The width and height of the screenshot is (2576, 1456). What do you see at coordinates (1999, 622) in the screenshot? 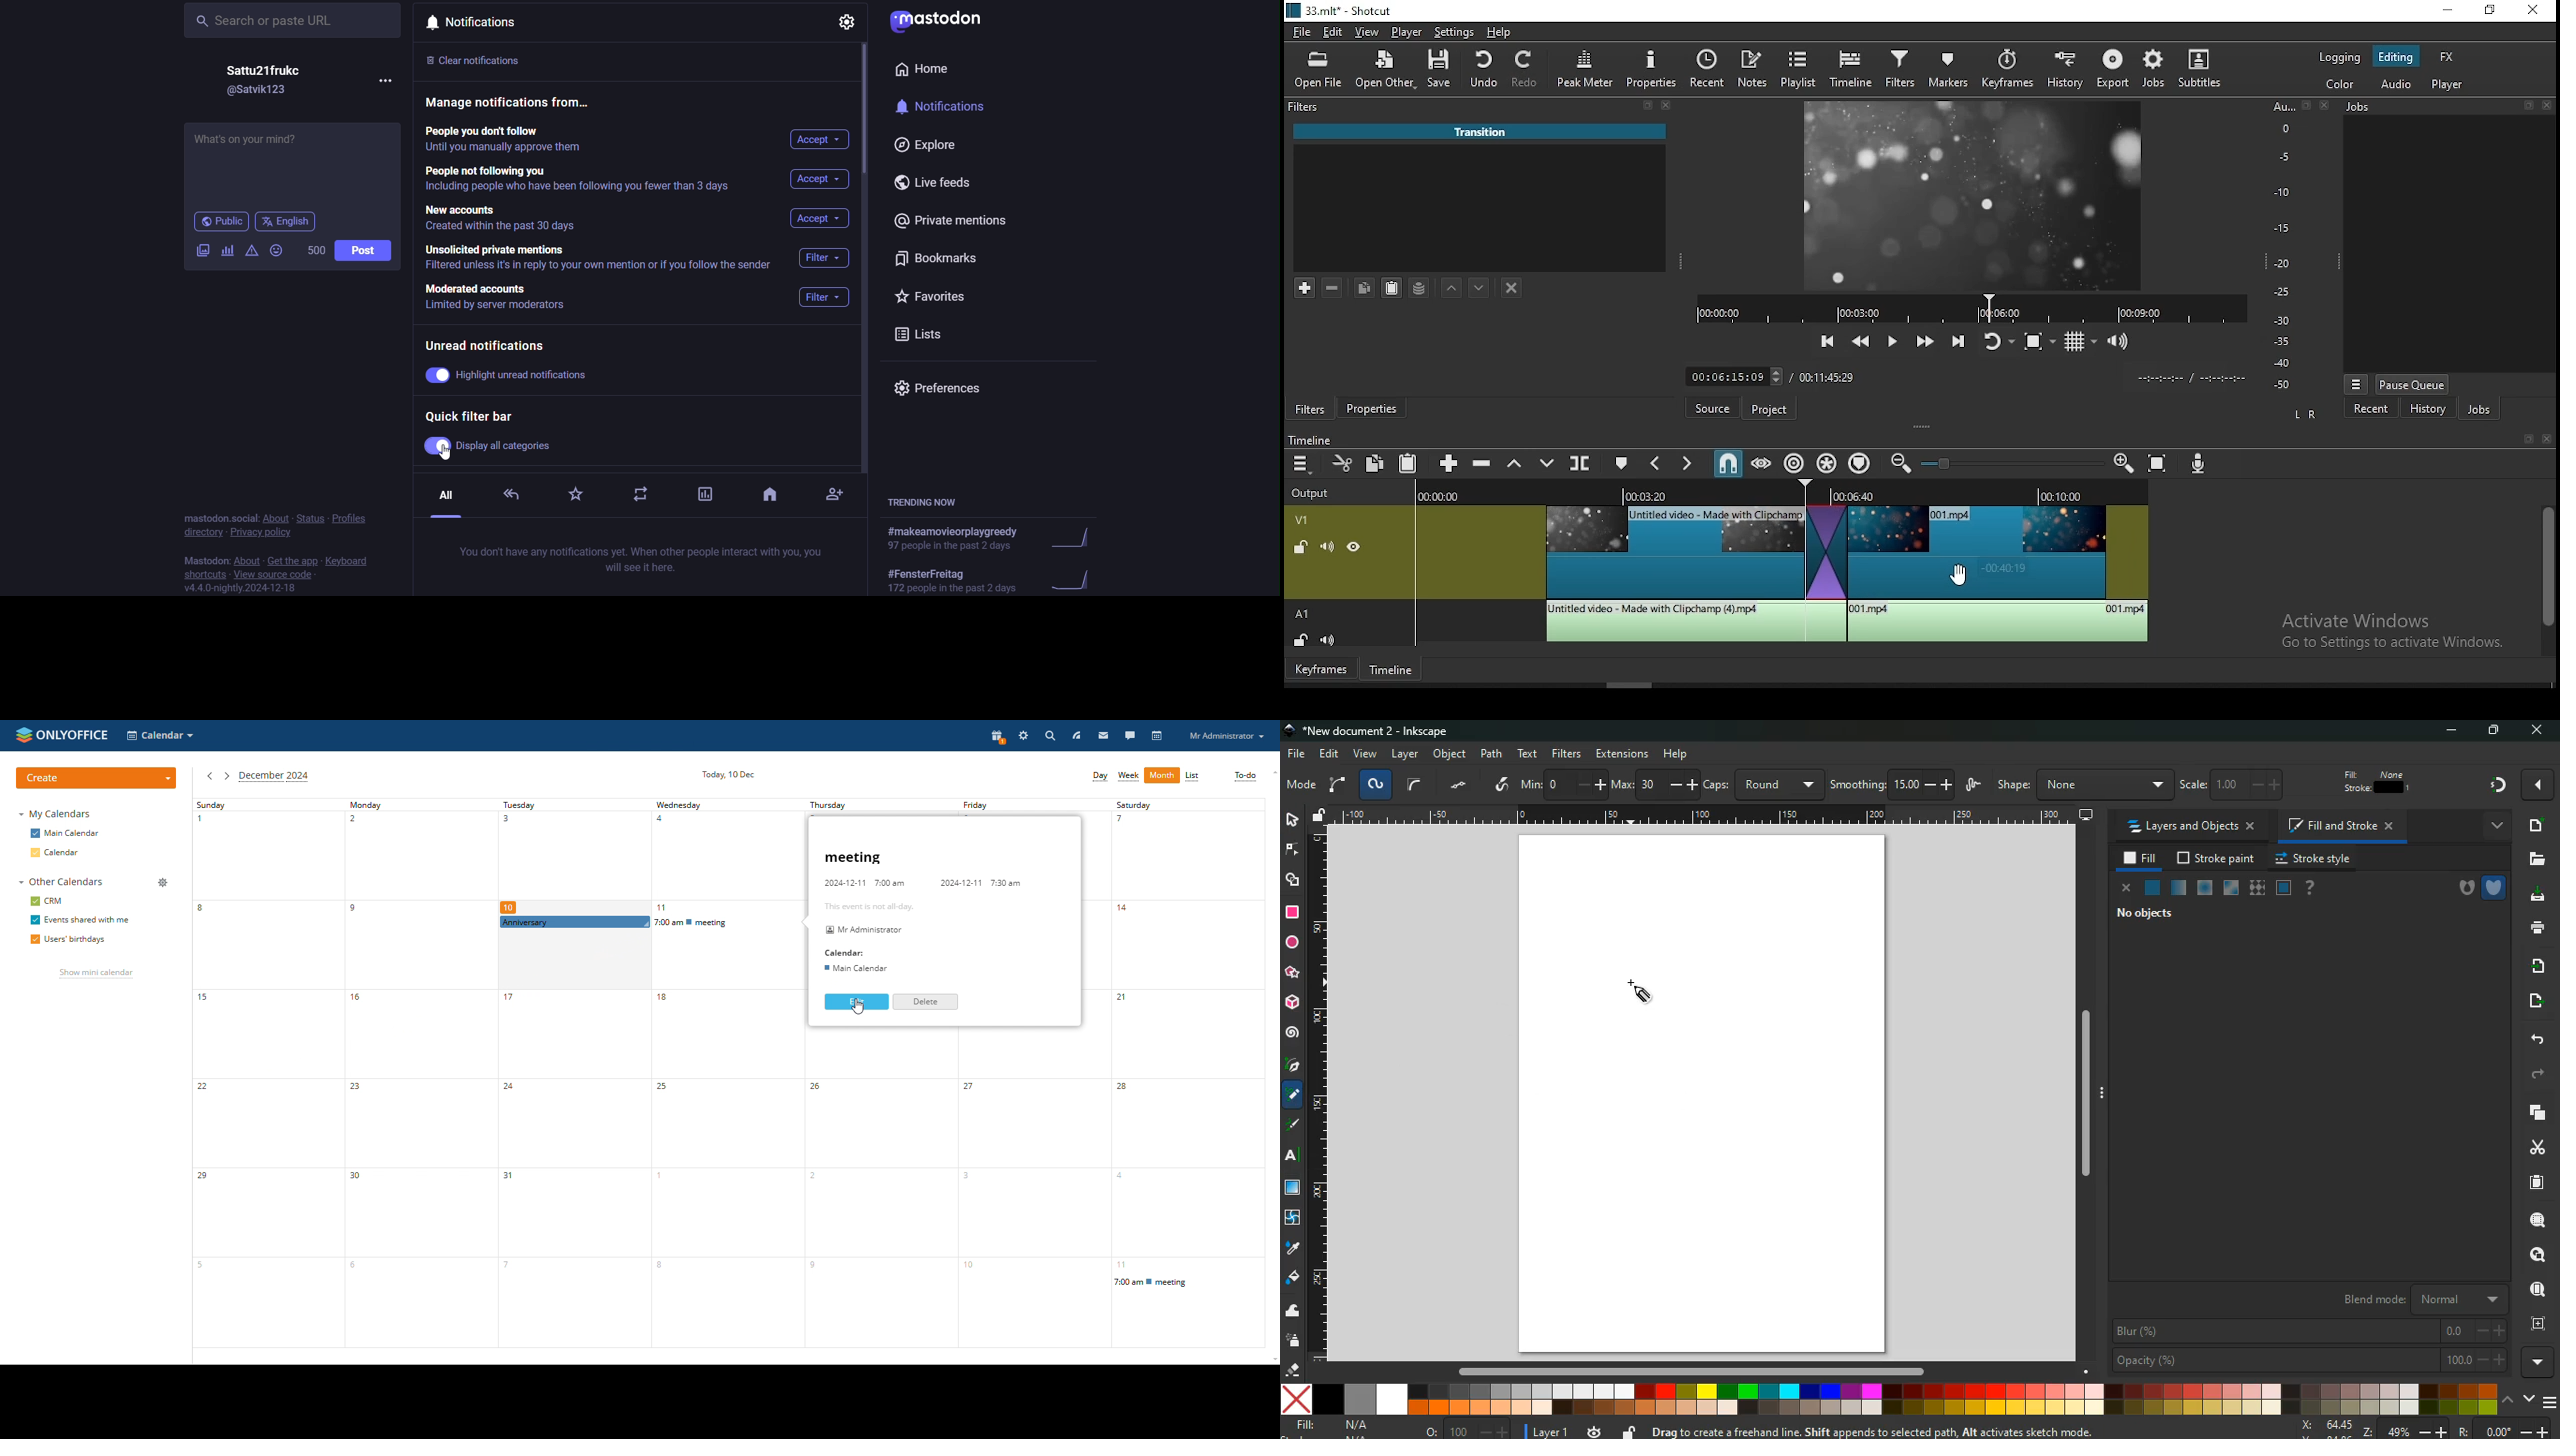
I see `audio clip` at bounding box center [1999, 622].